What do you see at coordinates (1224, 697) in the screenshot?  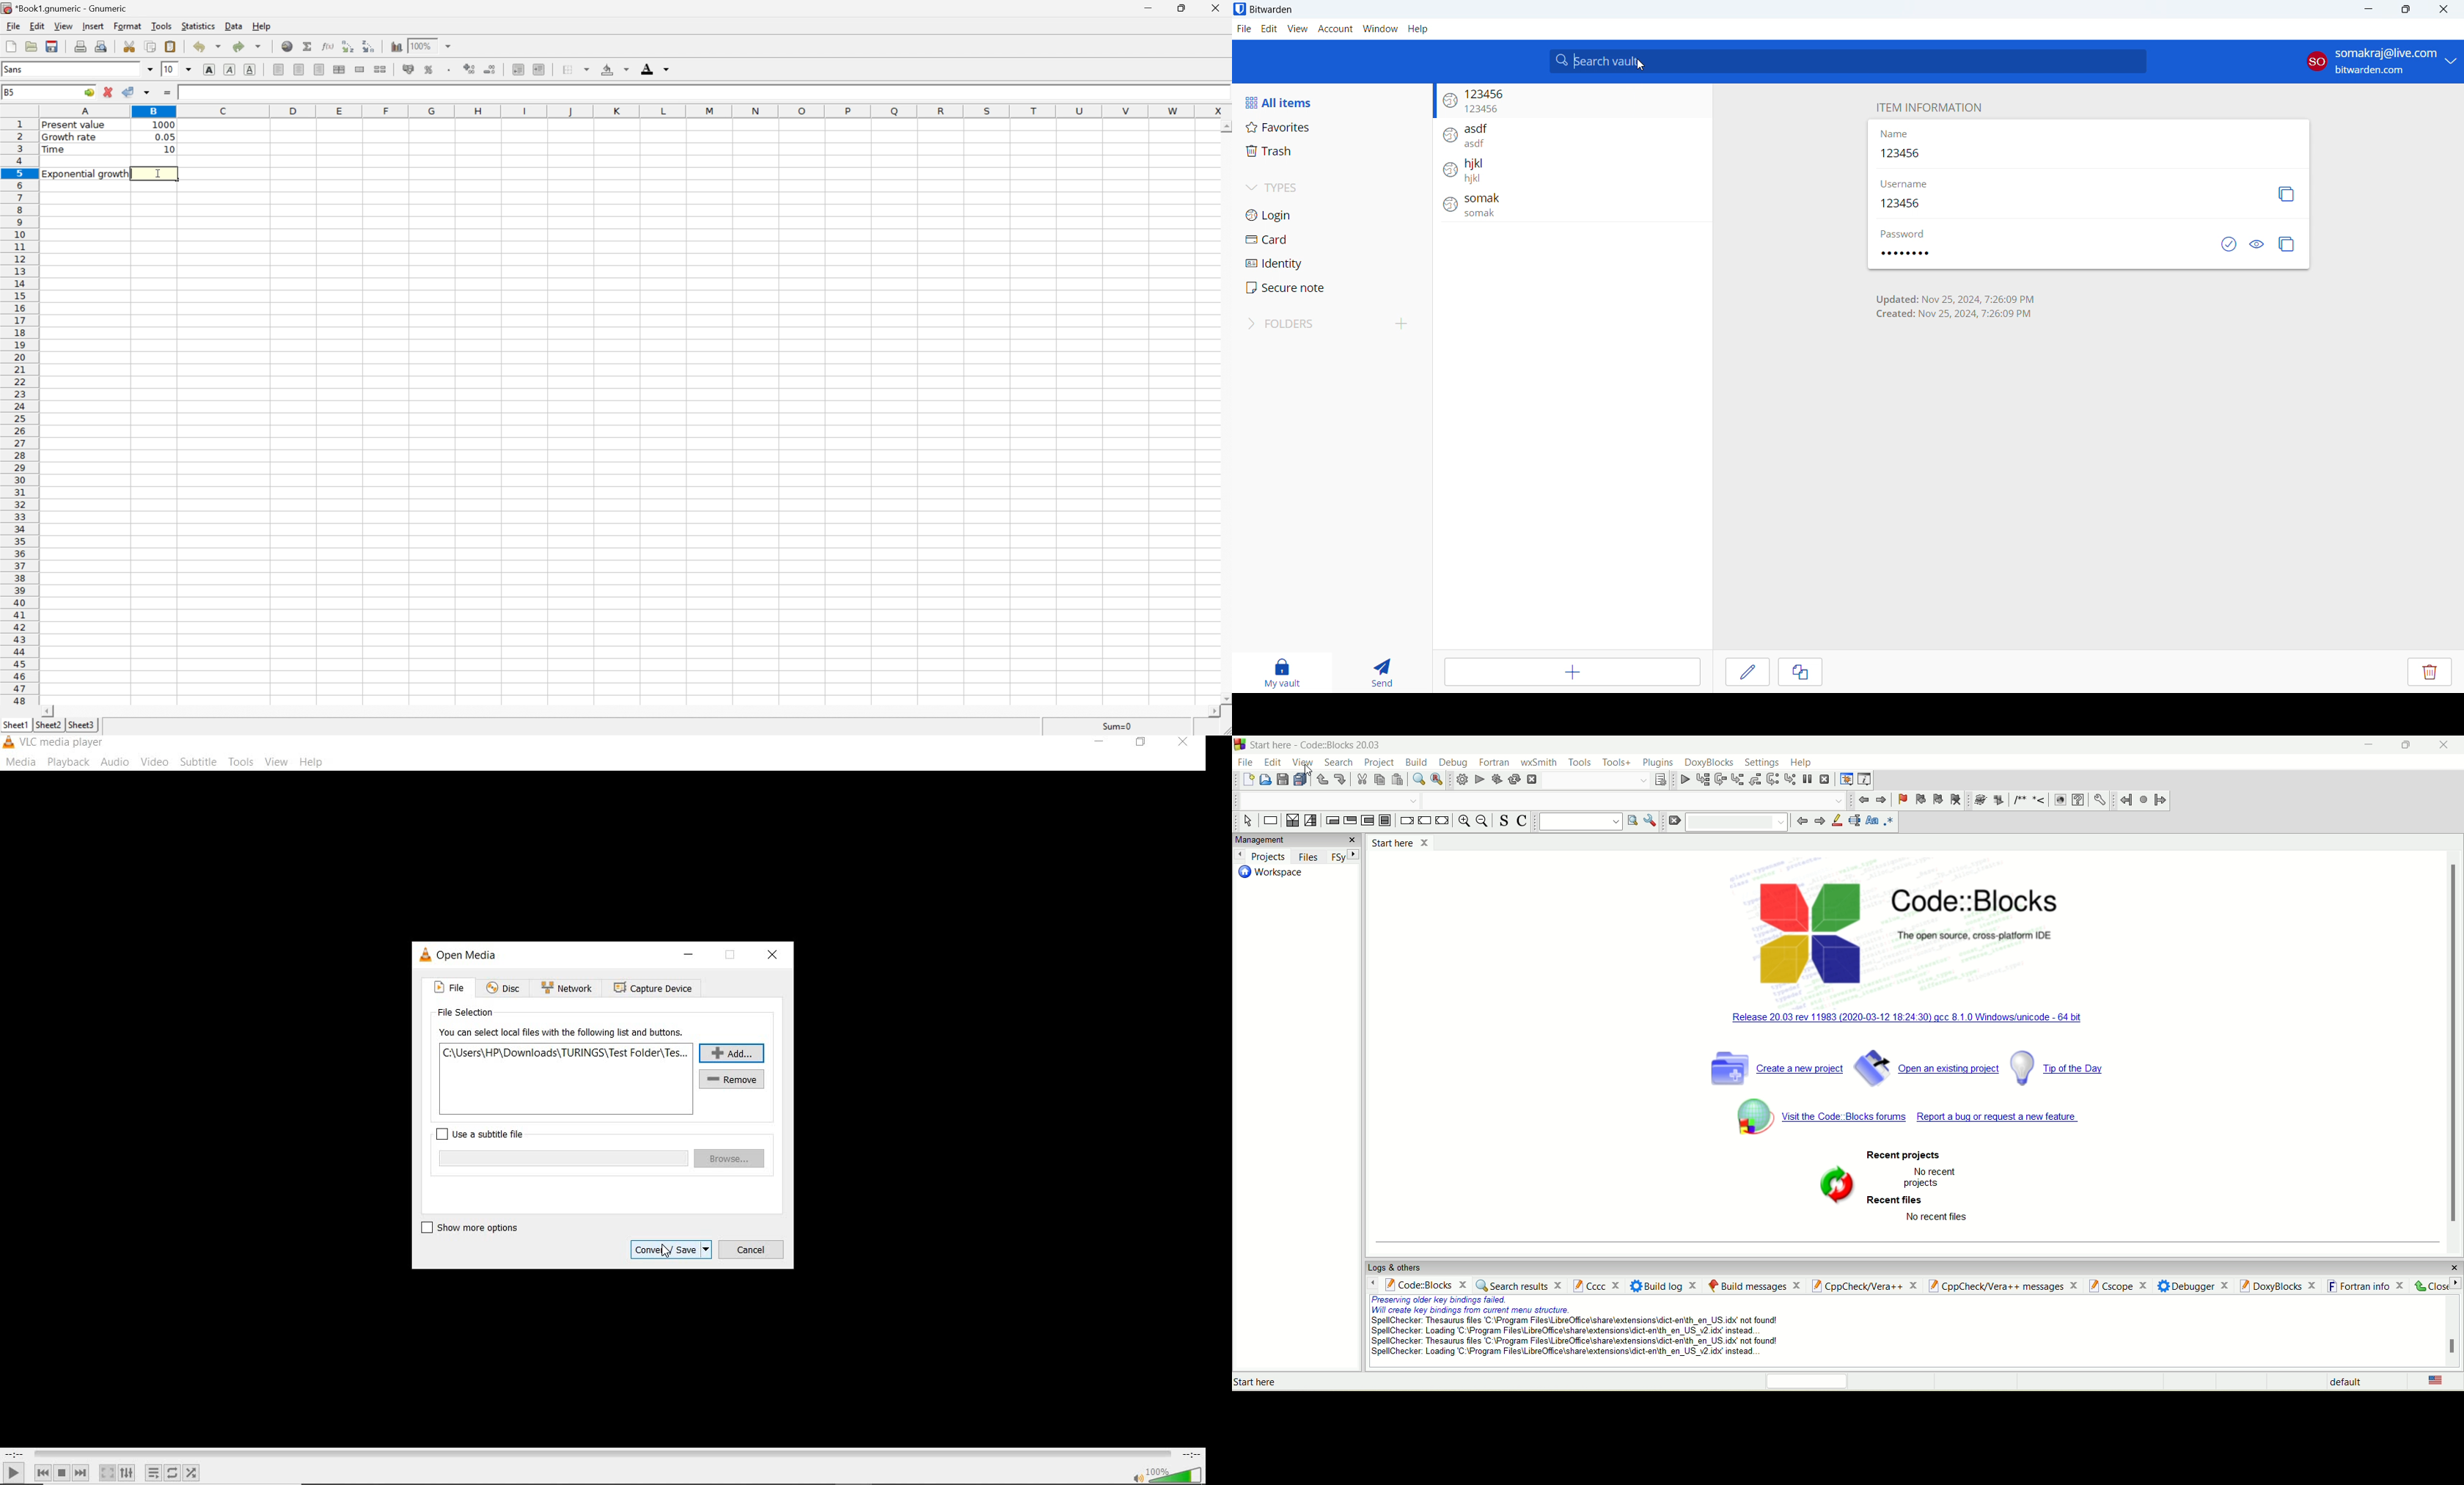 I see `Scroll Down` at bounding box center [1224, 697].